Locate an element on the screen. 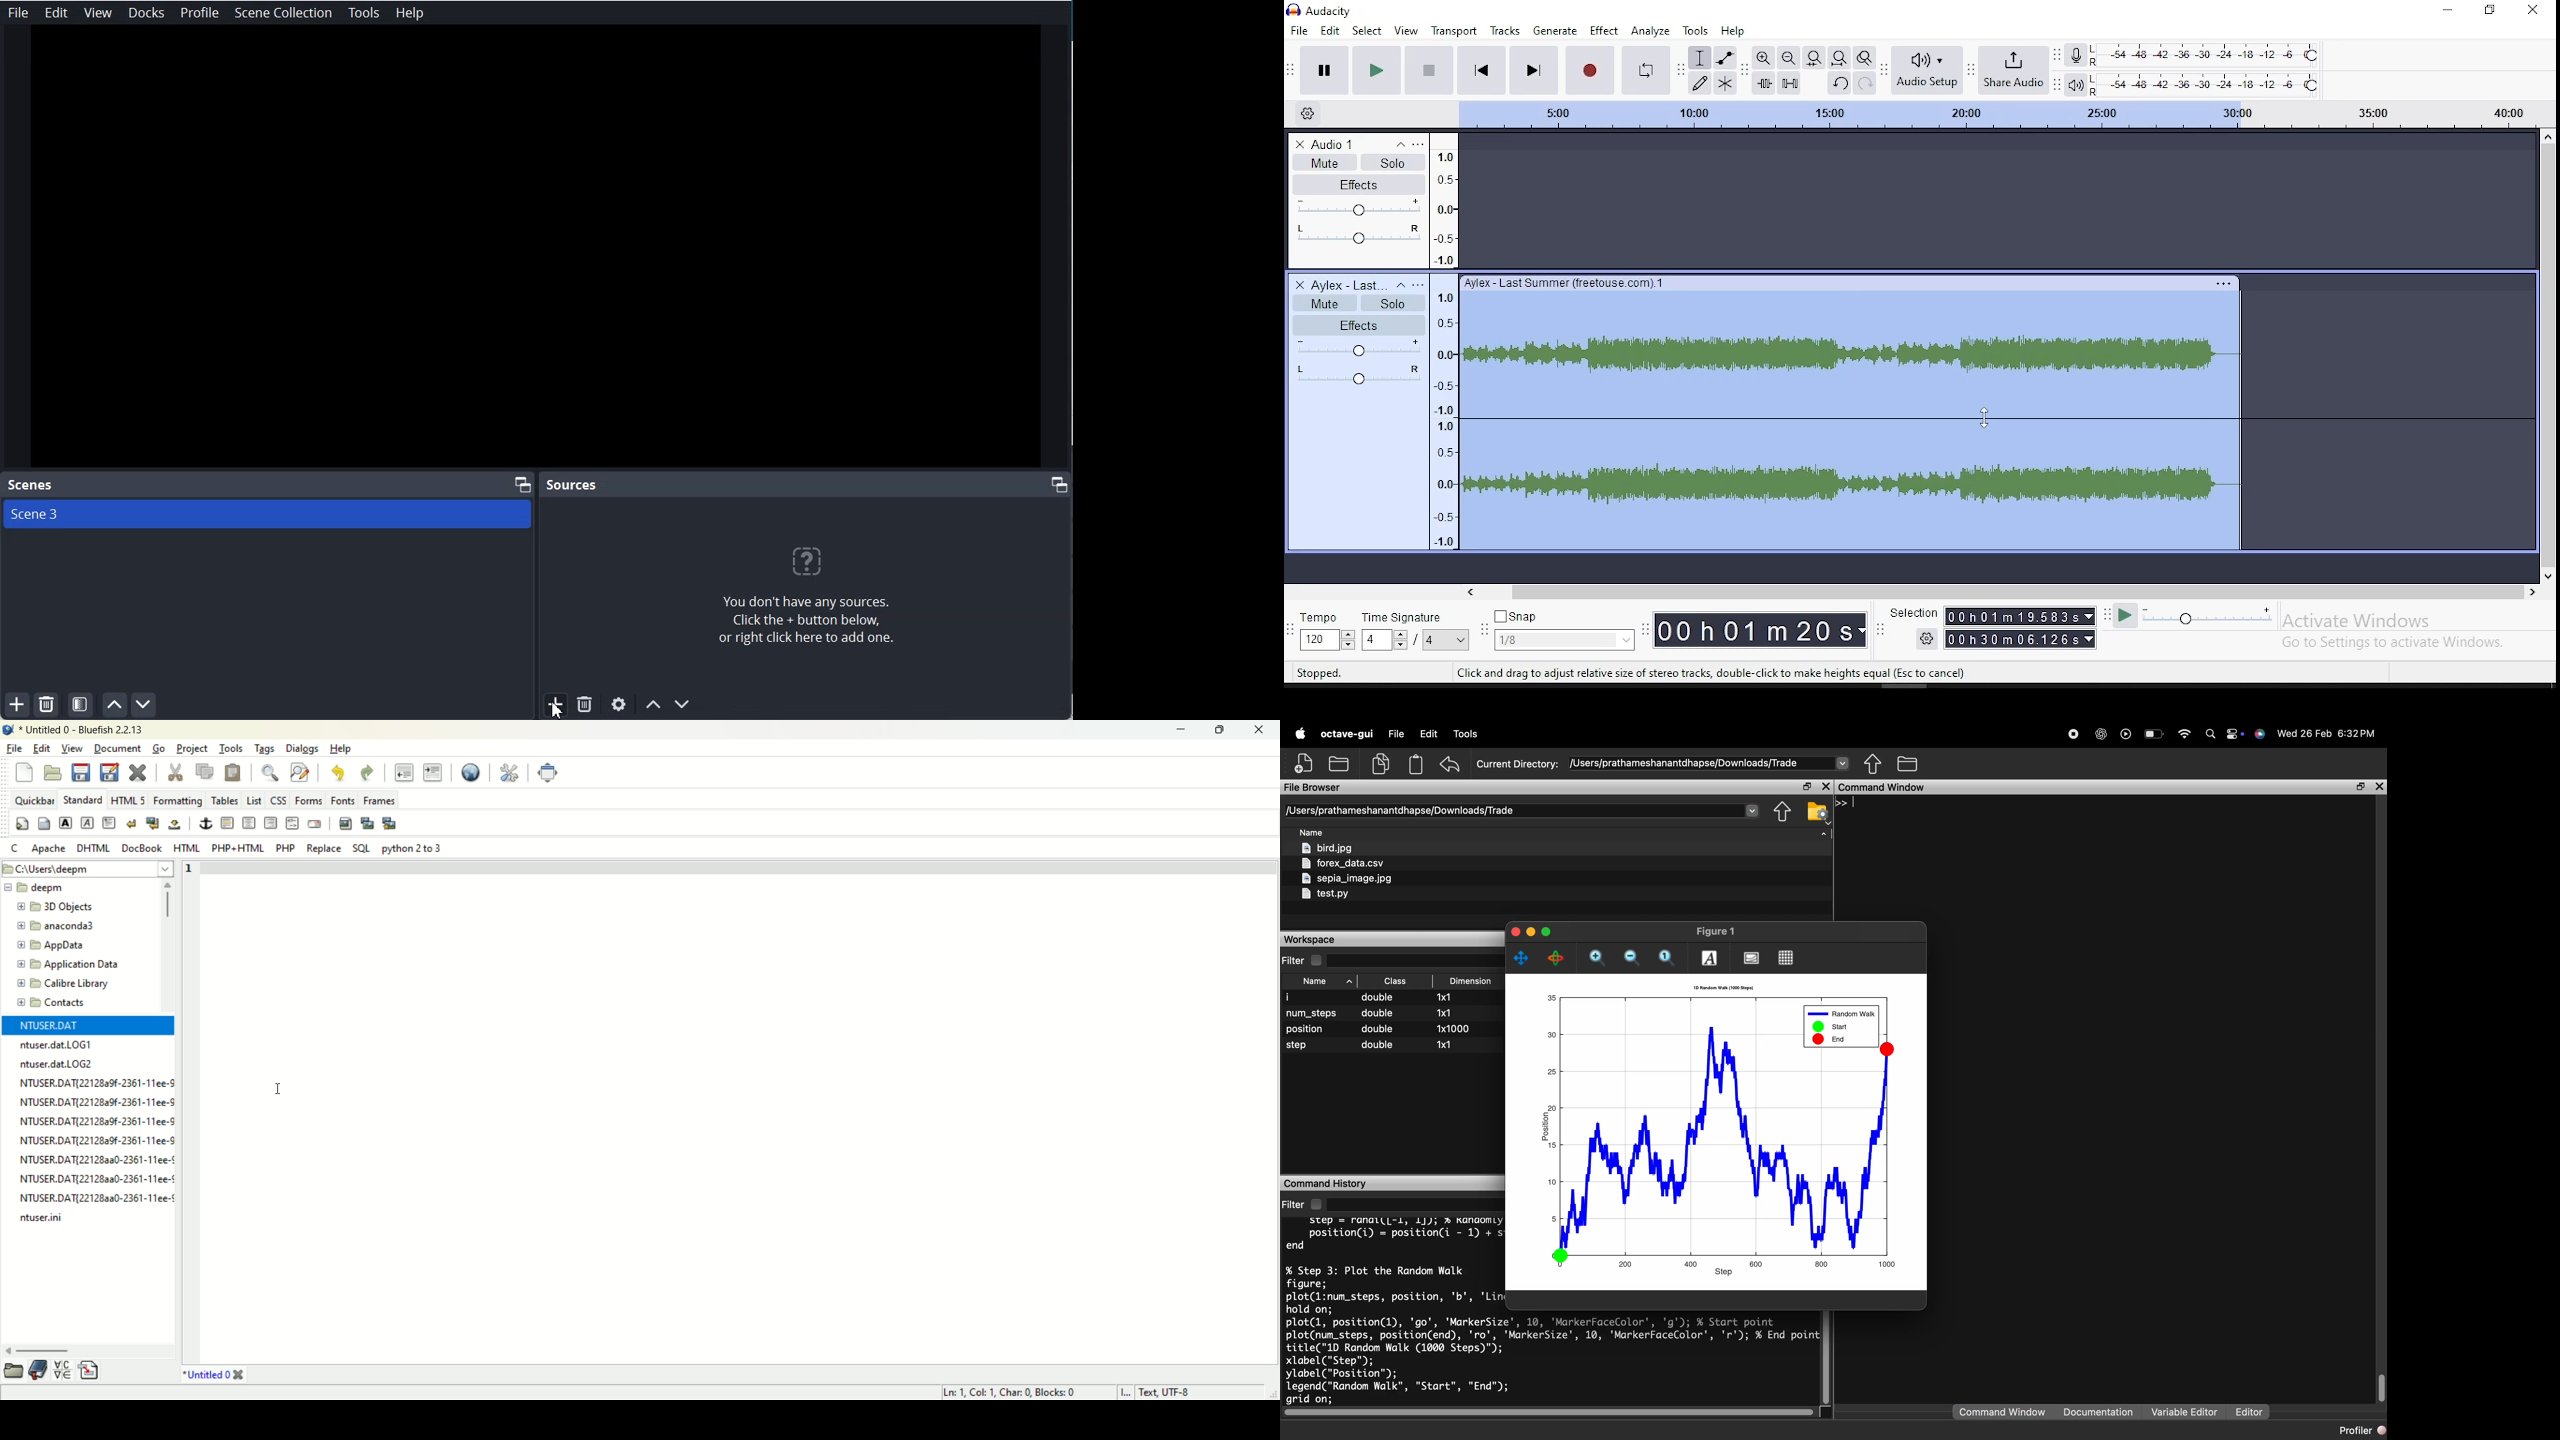 The image size is (2576, 1456). anchor is located at coordinates (205, 823).